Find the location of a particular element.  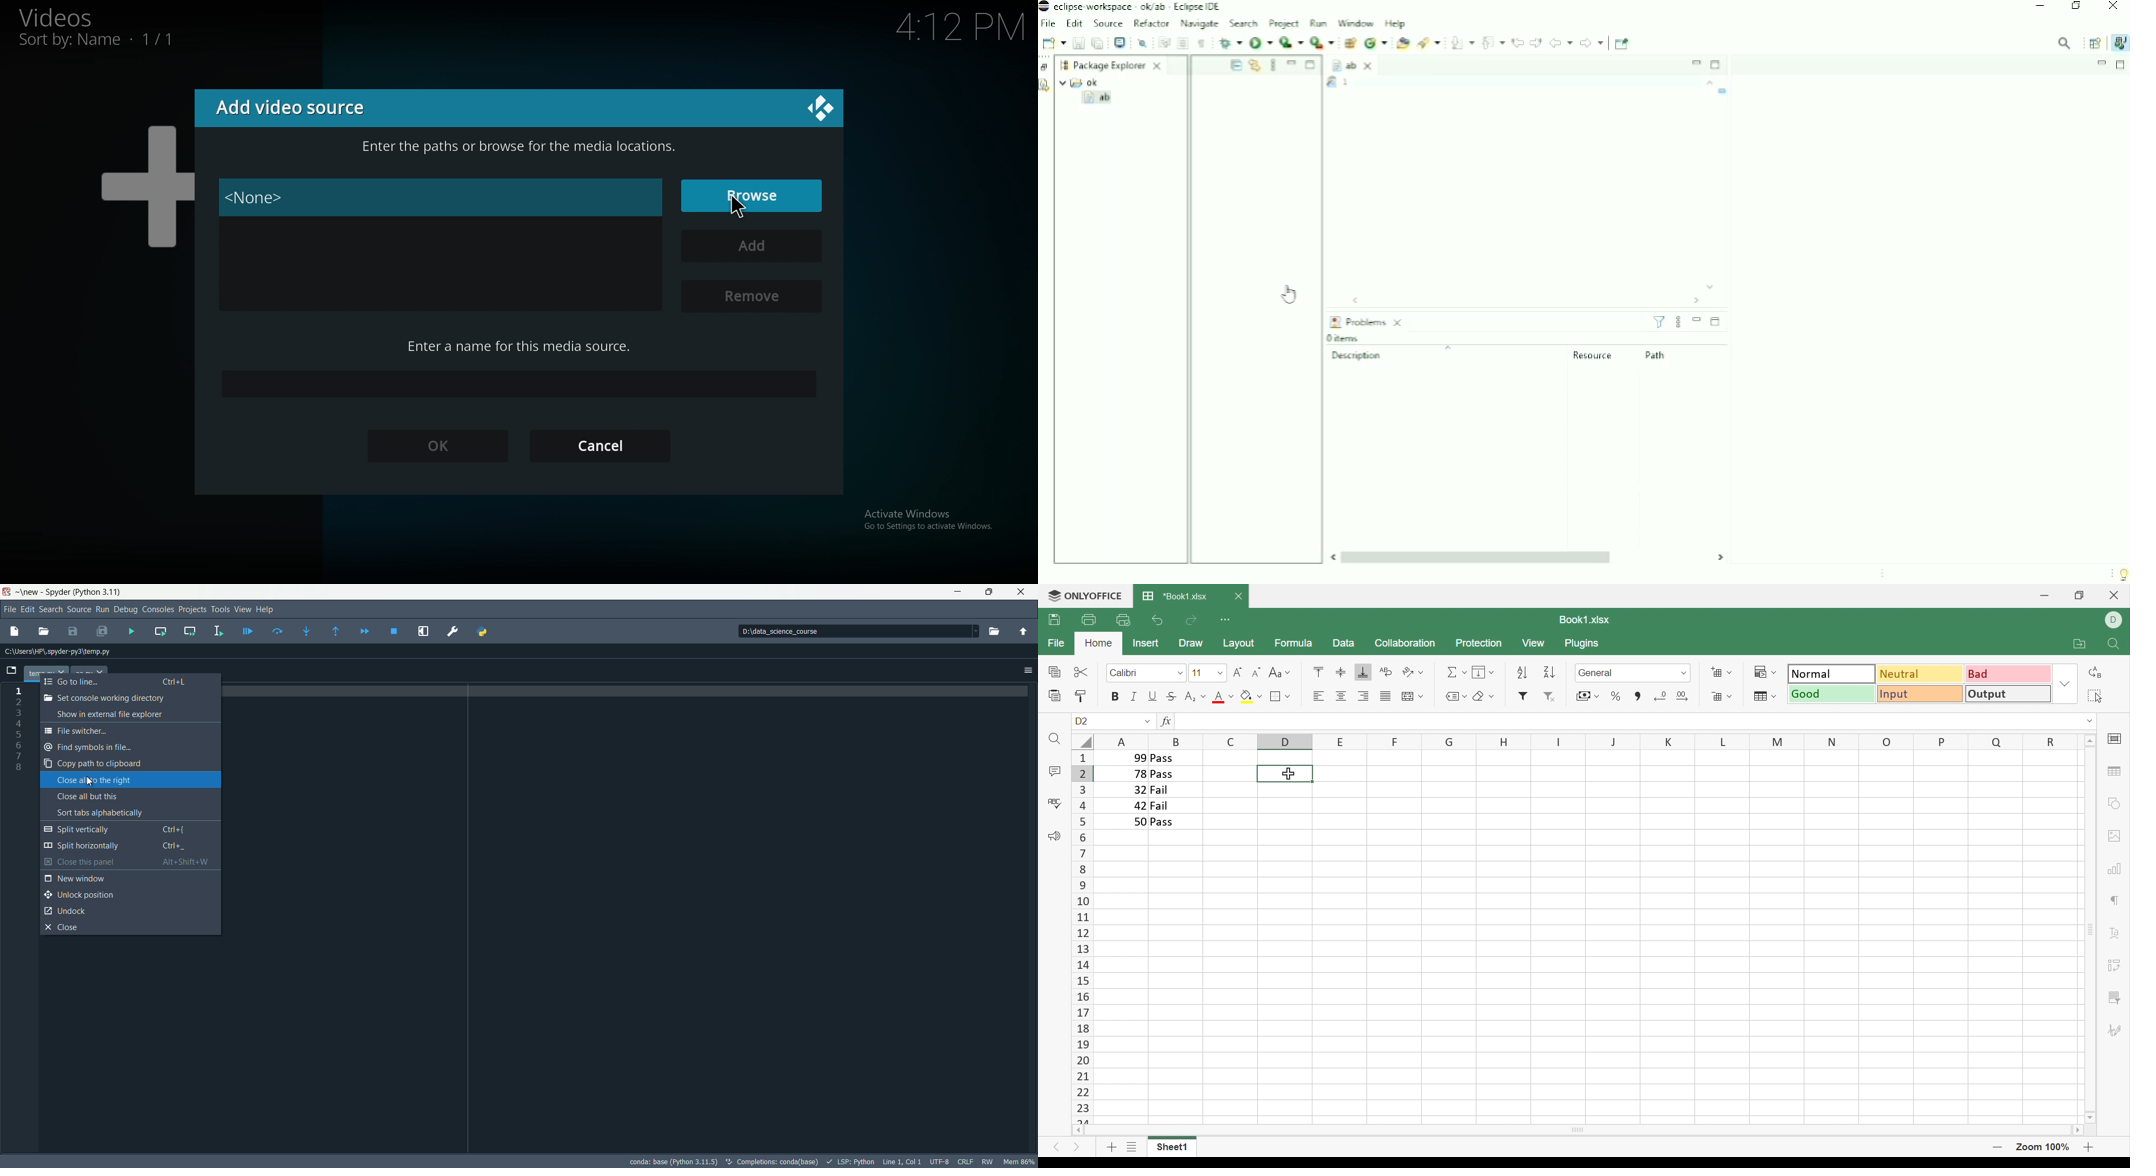

Add sheet is located at coordinates (1112, 1149).